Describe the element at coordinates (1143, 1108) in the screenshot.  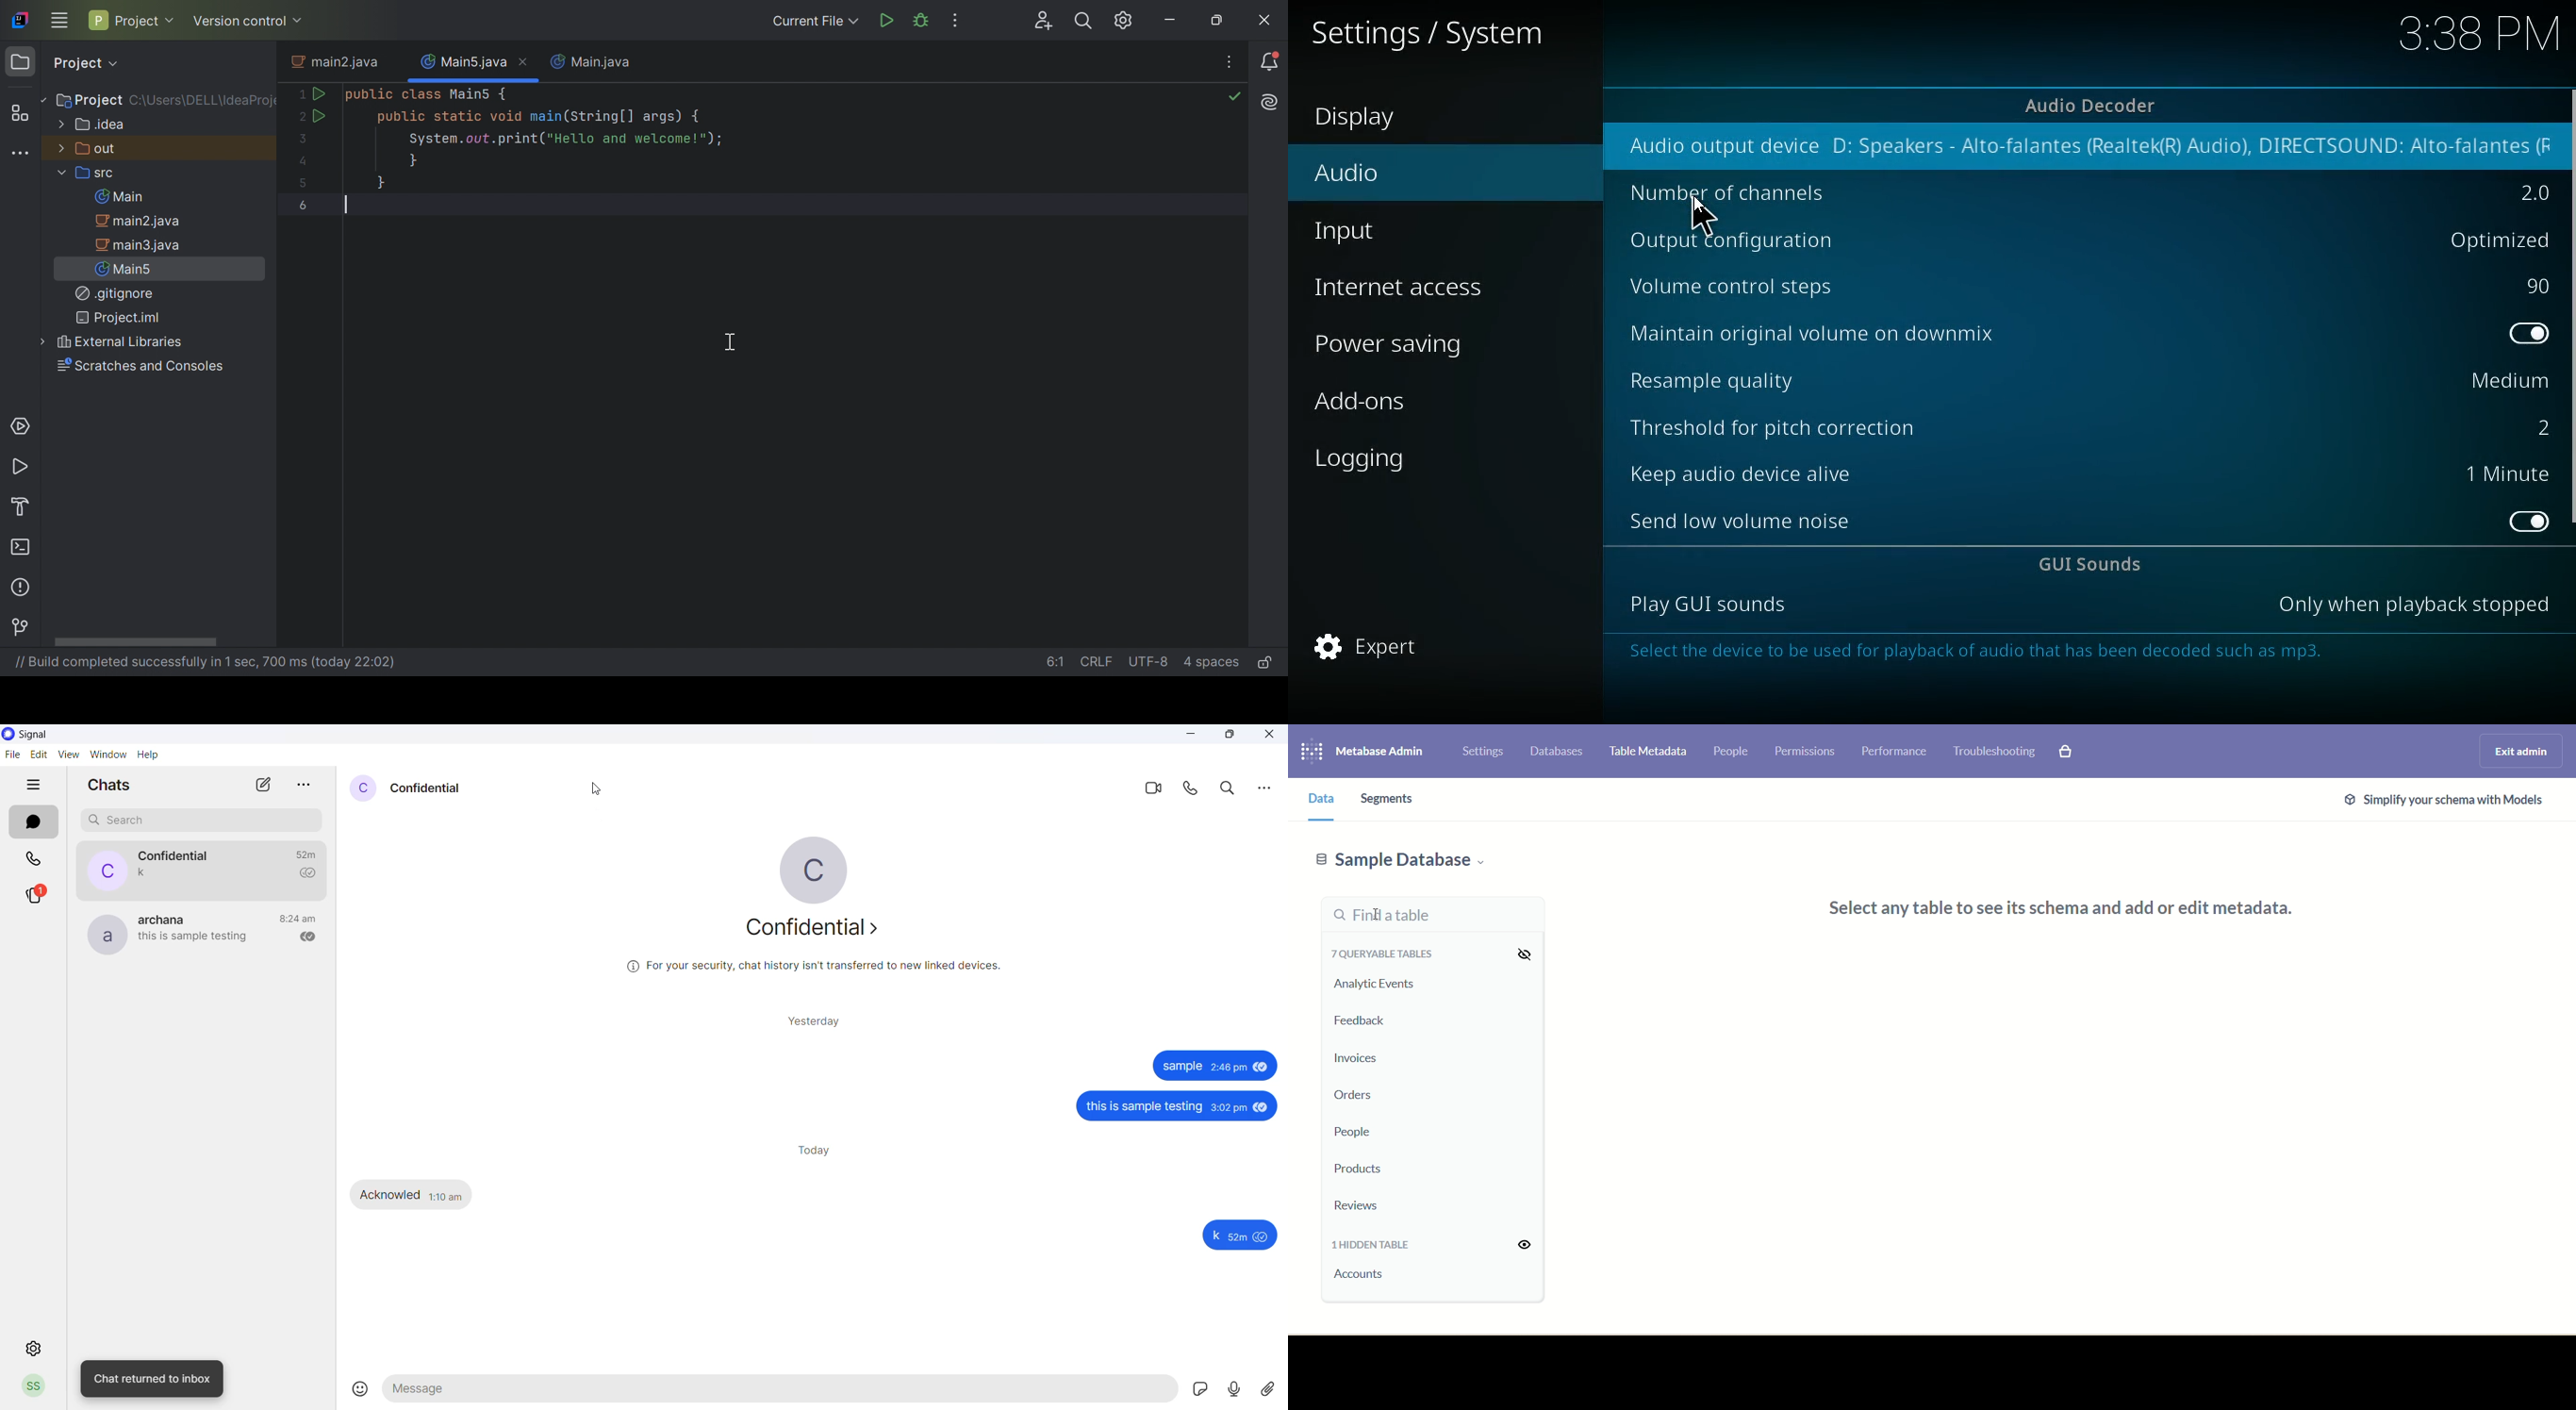
I see `this is sample testing` at that location.